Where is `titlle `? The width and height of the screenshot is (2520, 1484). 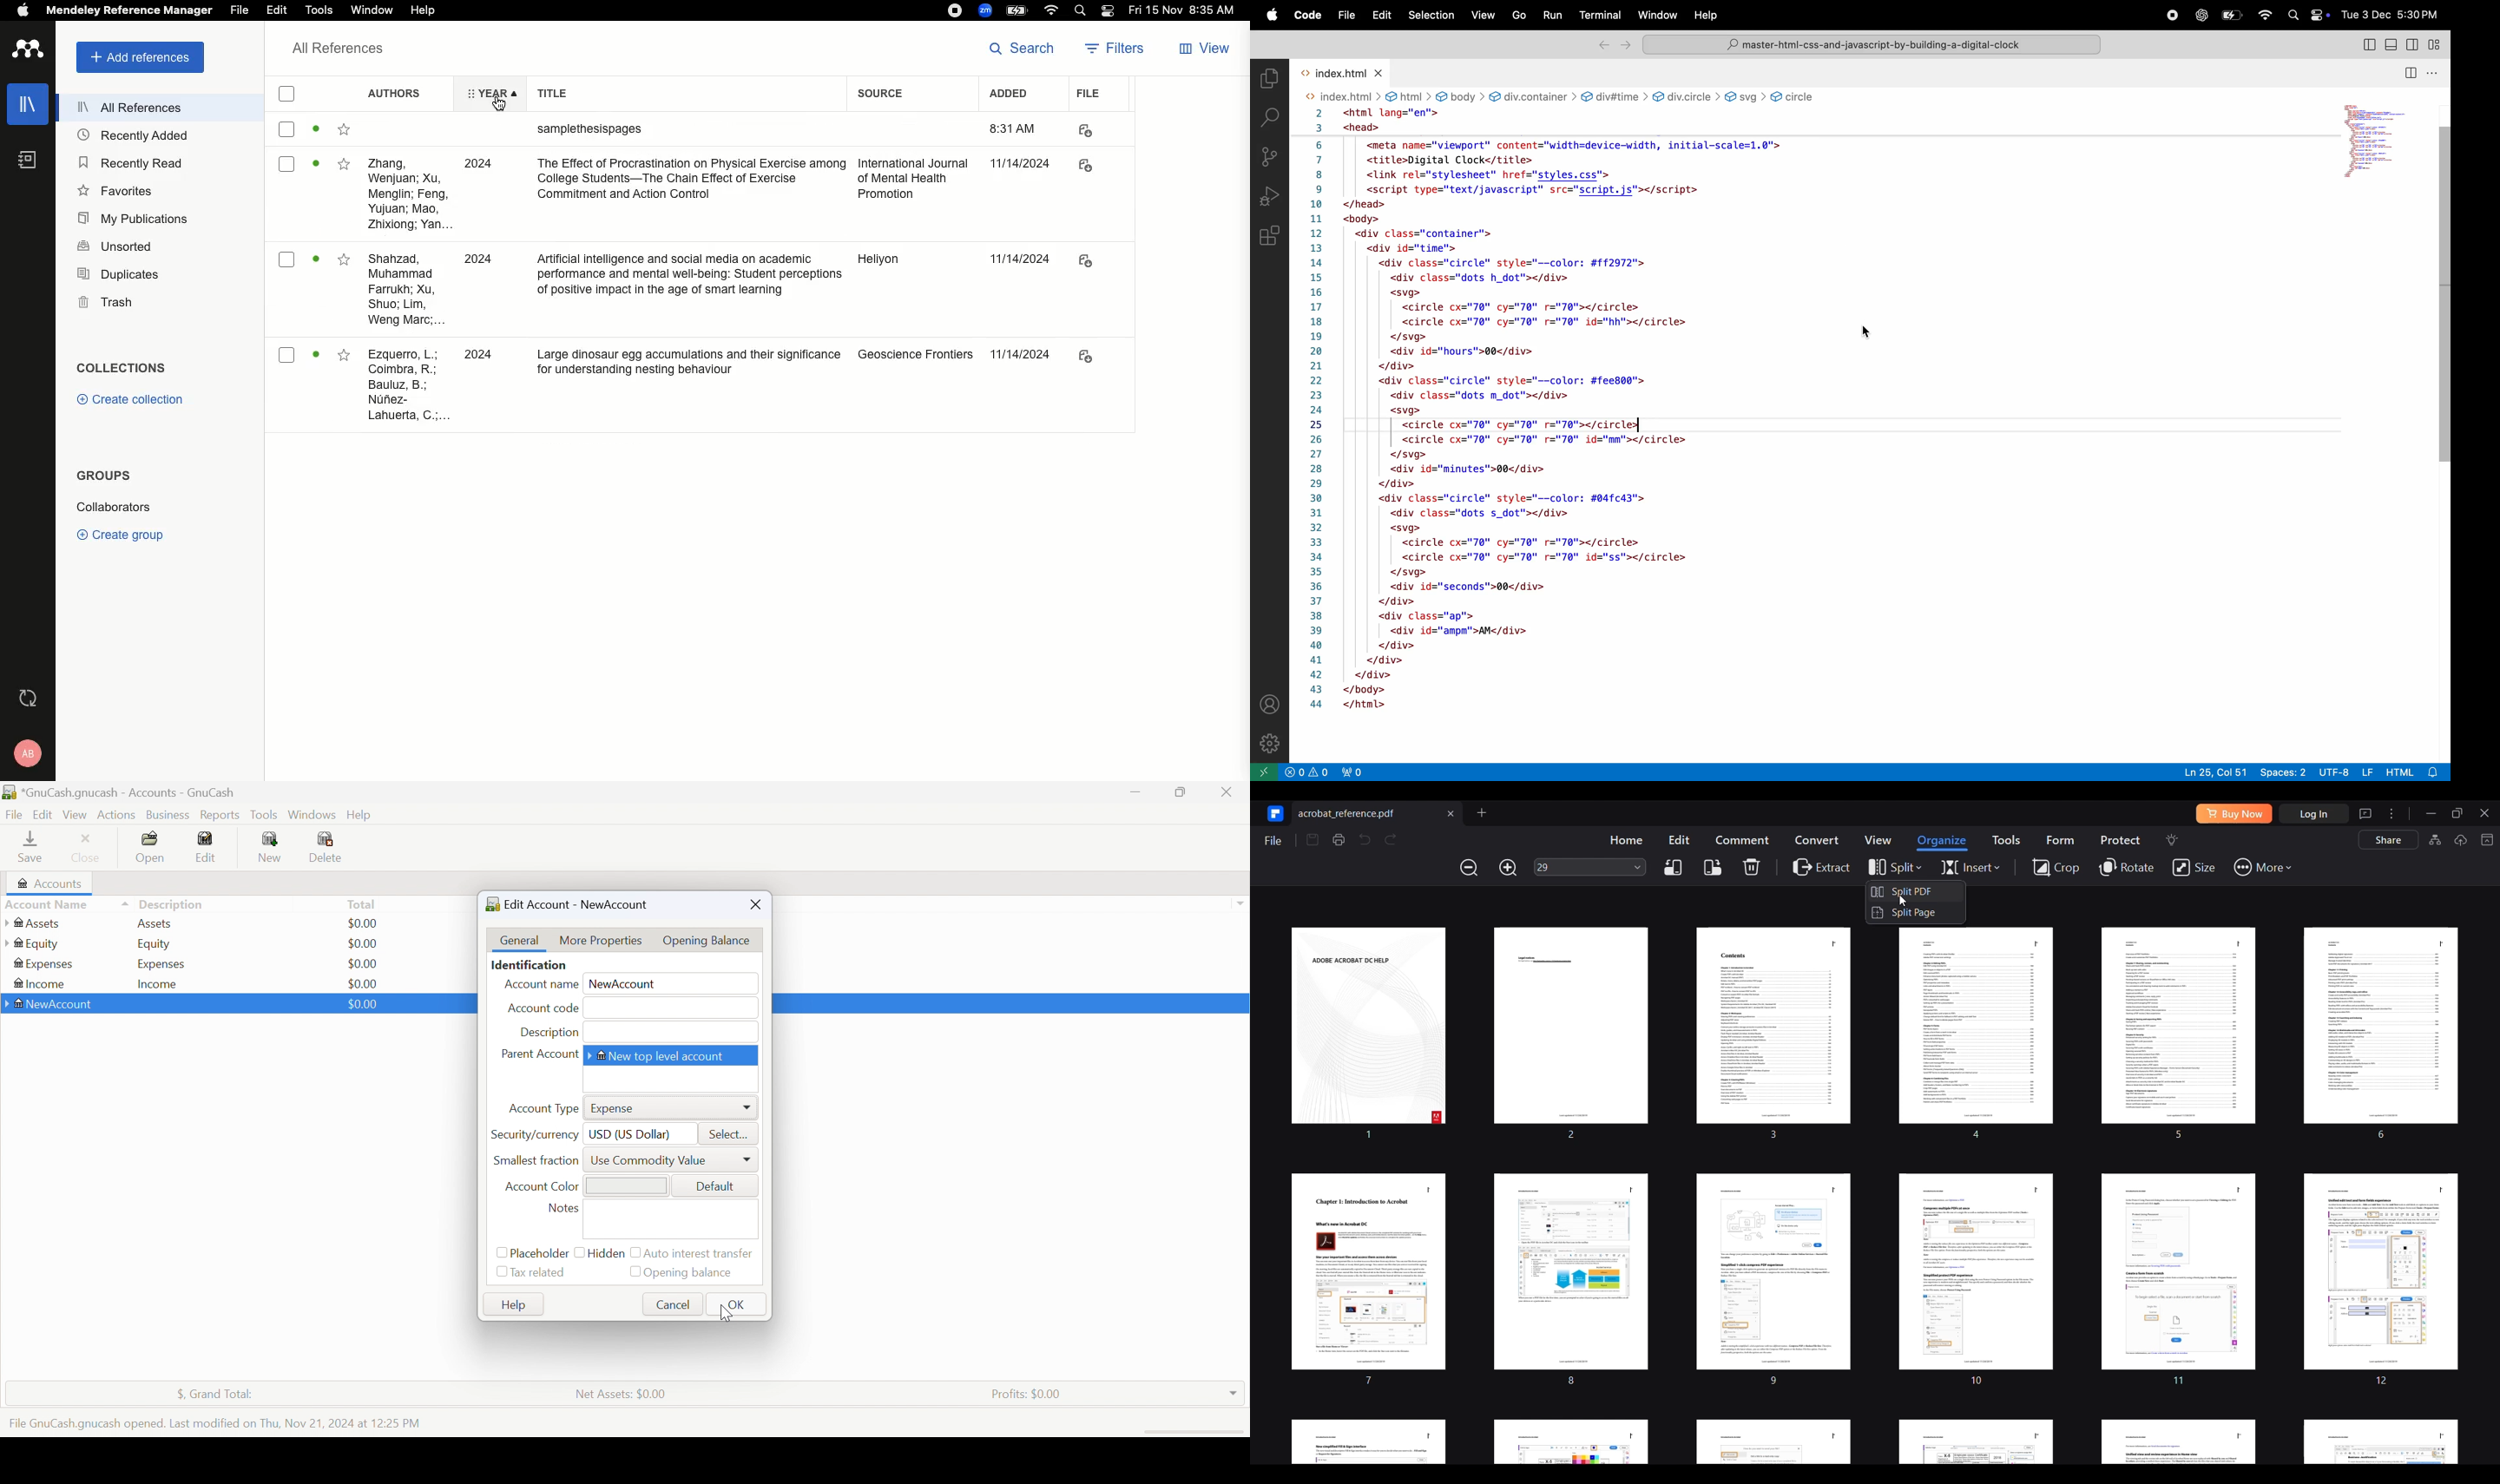 titlle  is located at coordinates (683, 355).